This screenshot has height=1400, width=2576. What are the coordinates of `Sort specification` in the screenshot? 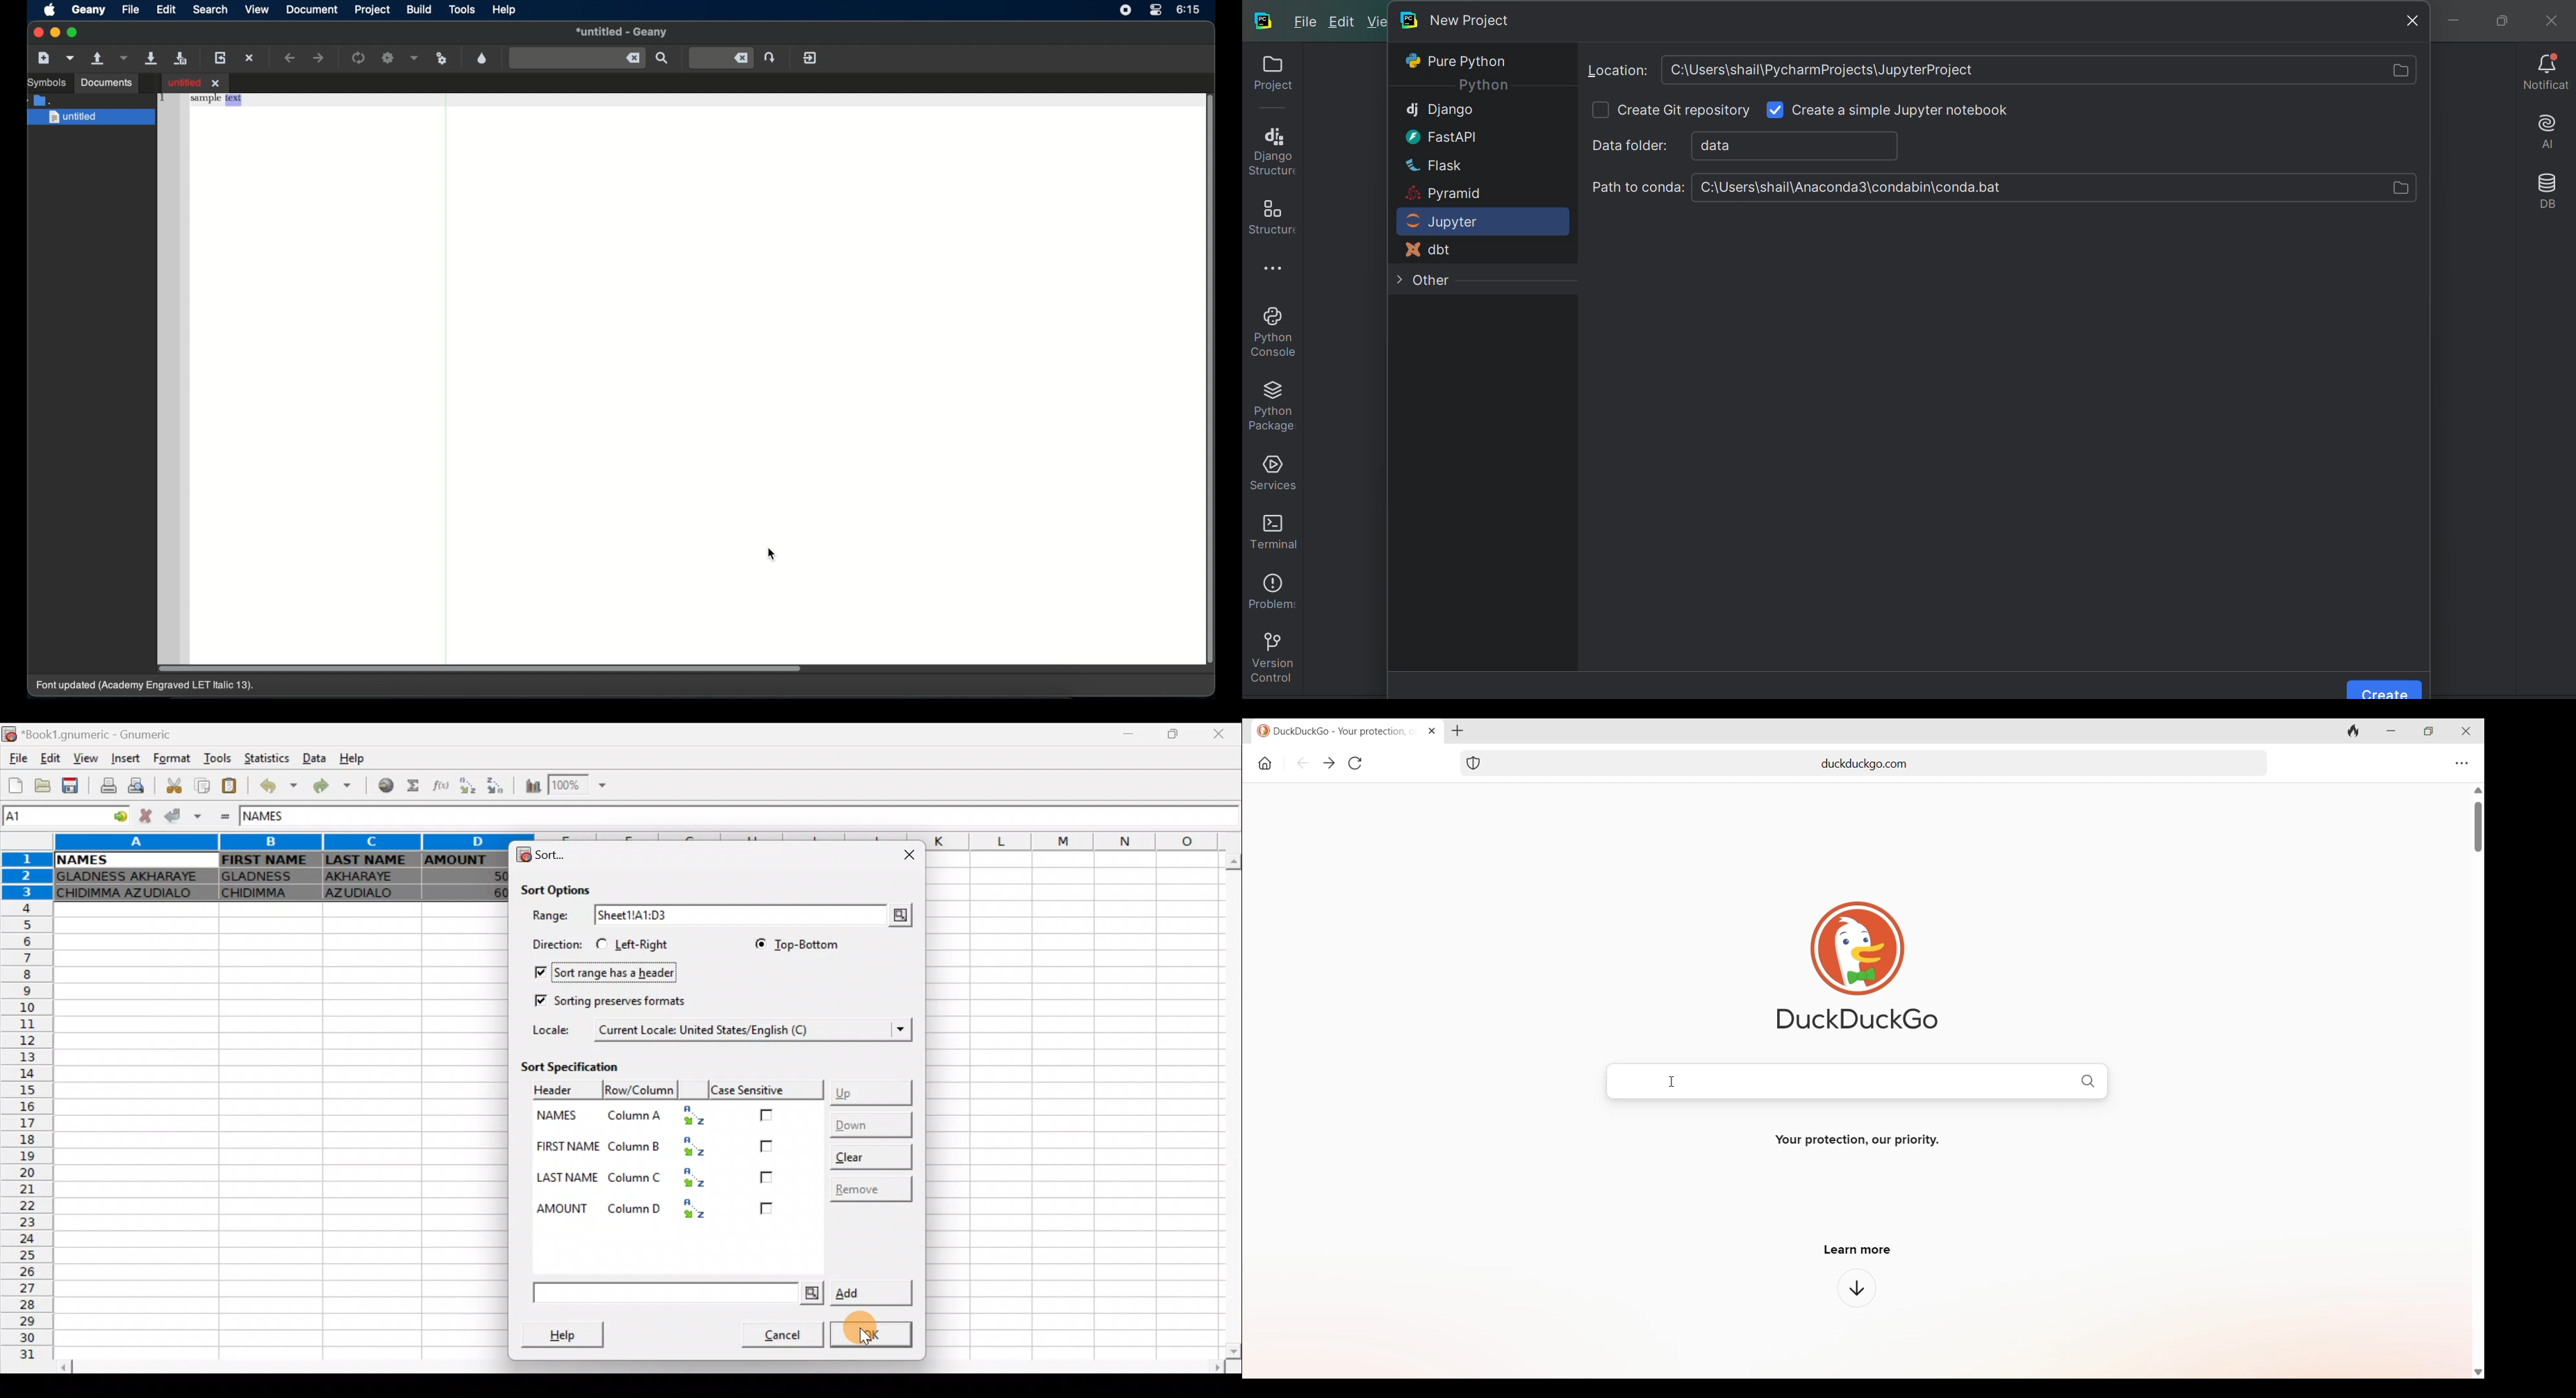 It's located at (582, 1066).